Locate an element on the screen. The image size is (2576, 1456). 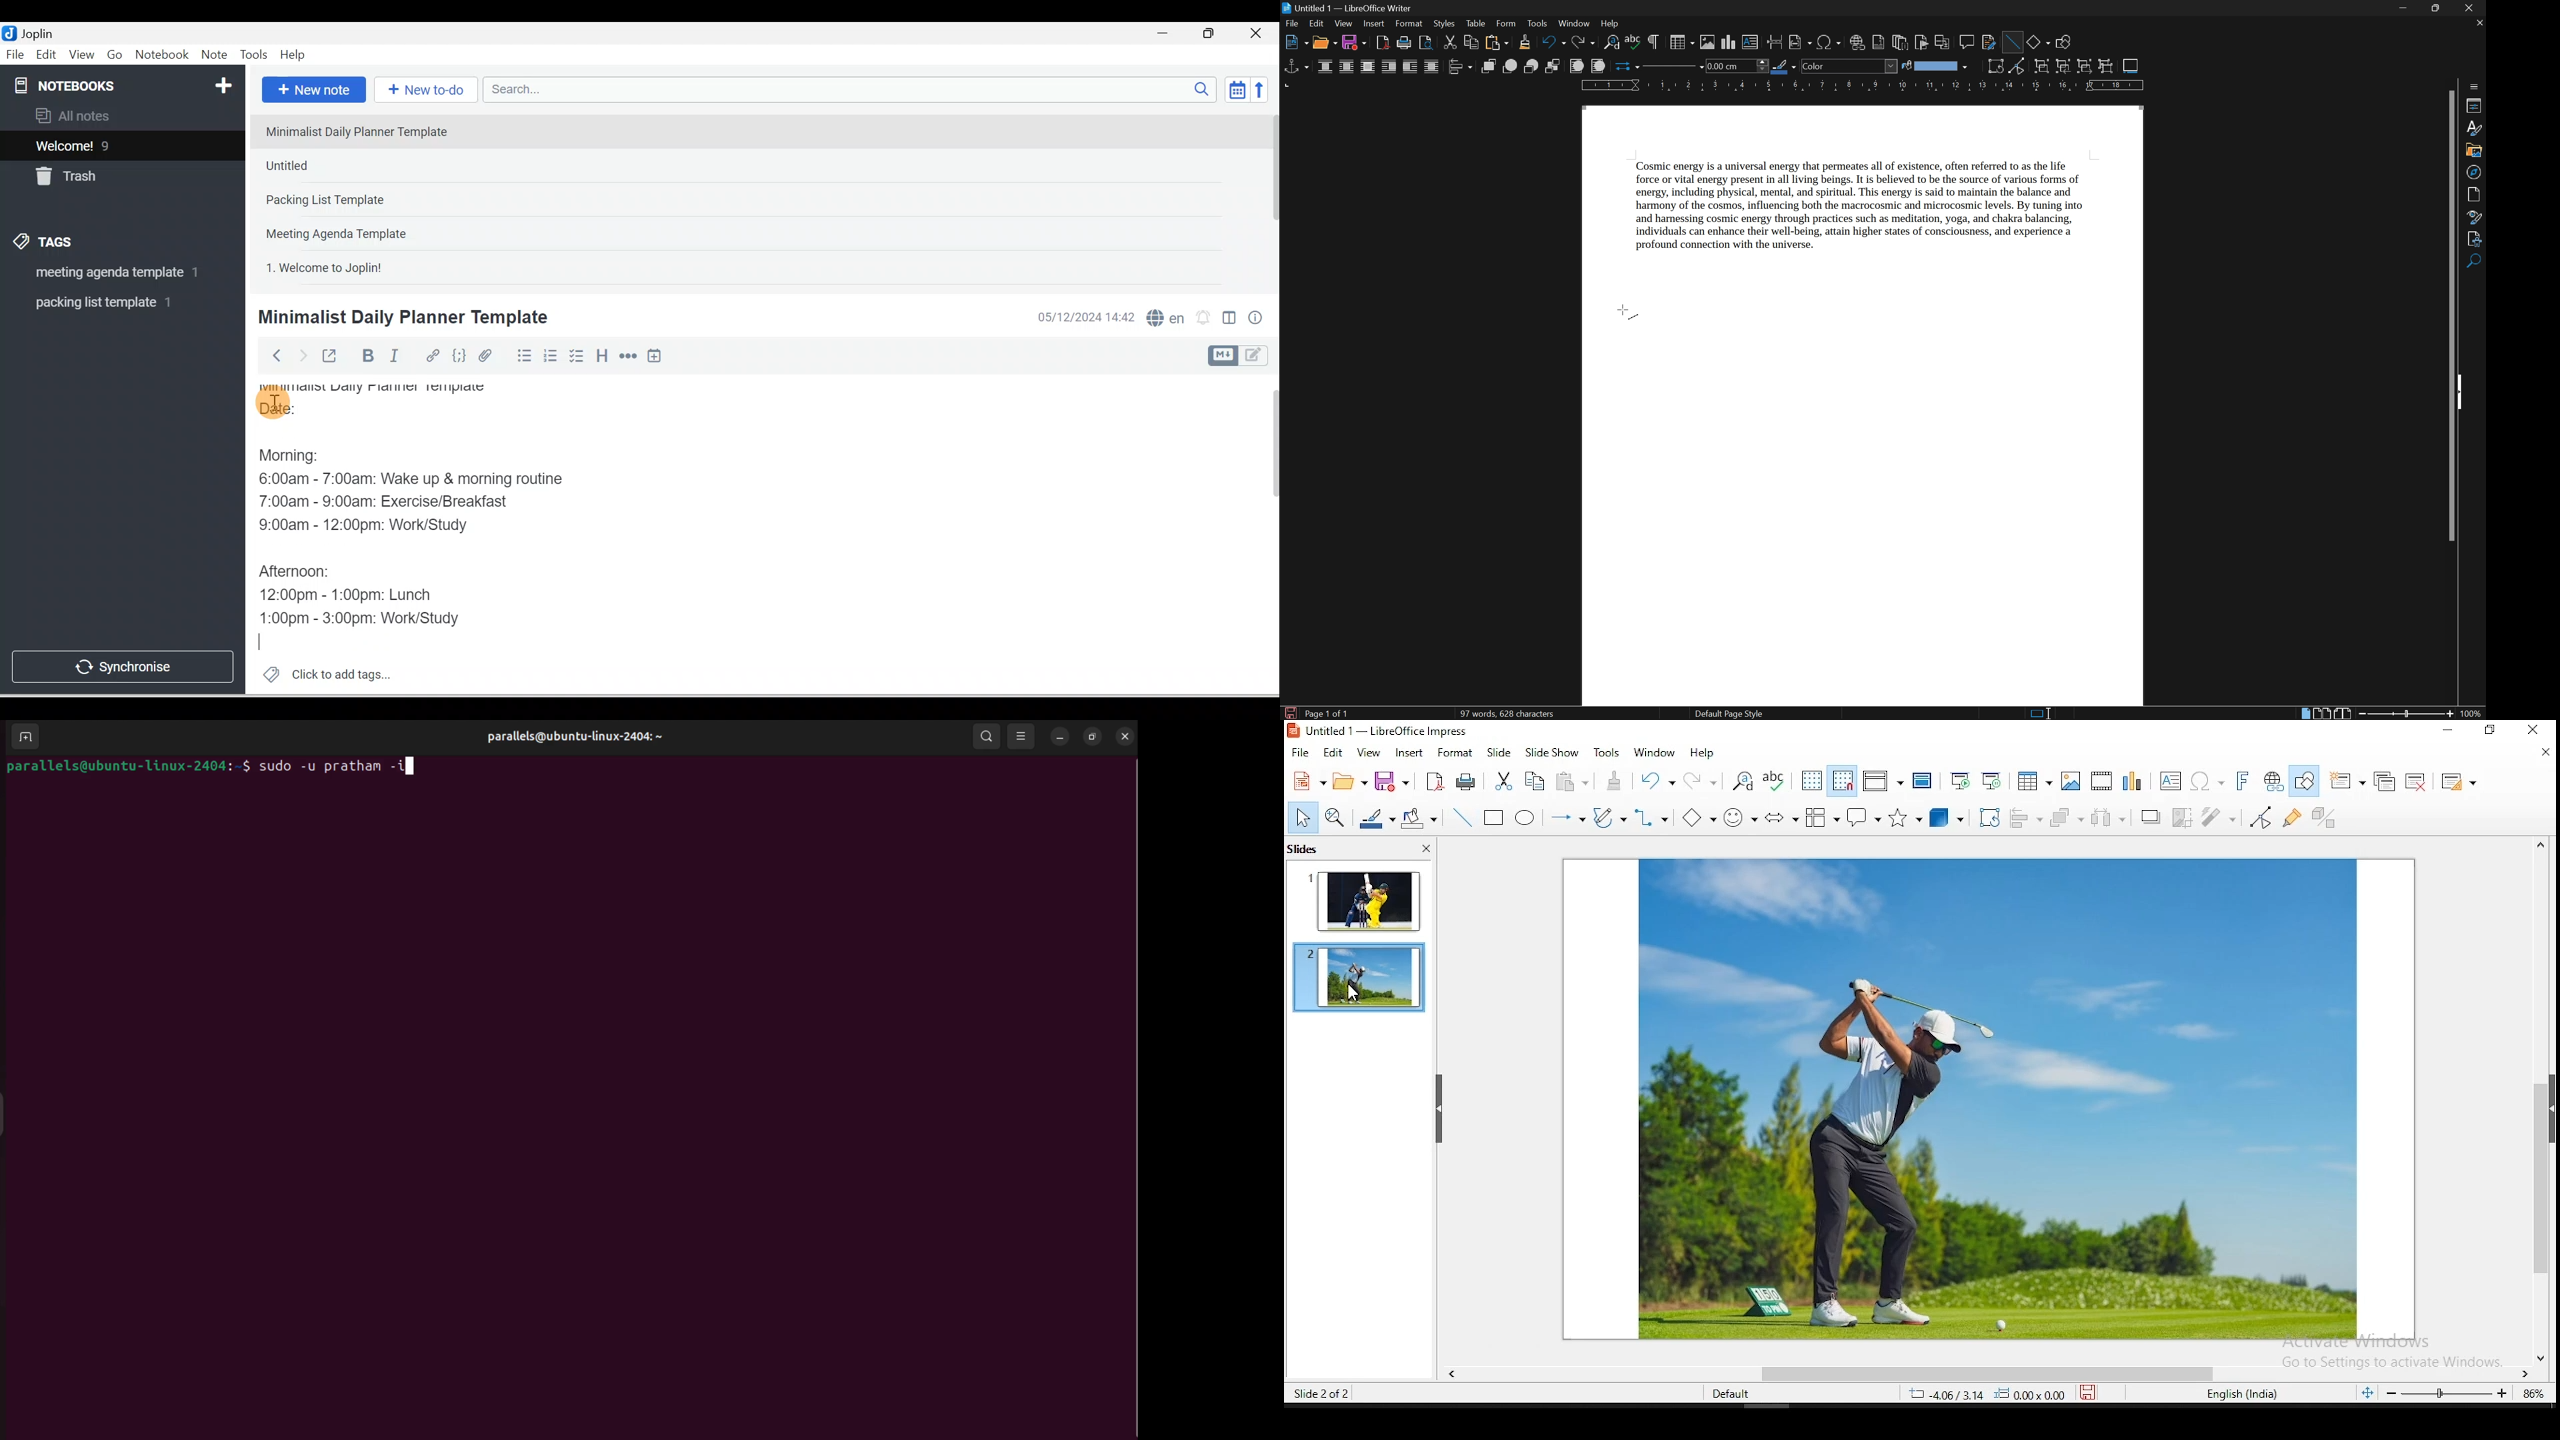
Minimise is located at coordinates (1167, 35).